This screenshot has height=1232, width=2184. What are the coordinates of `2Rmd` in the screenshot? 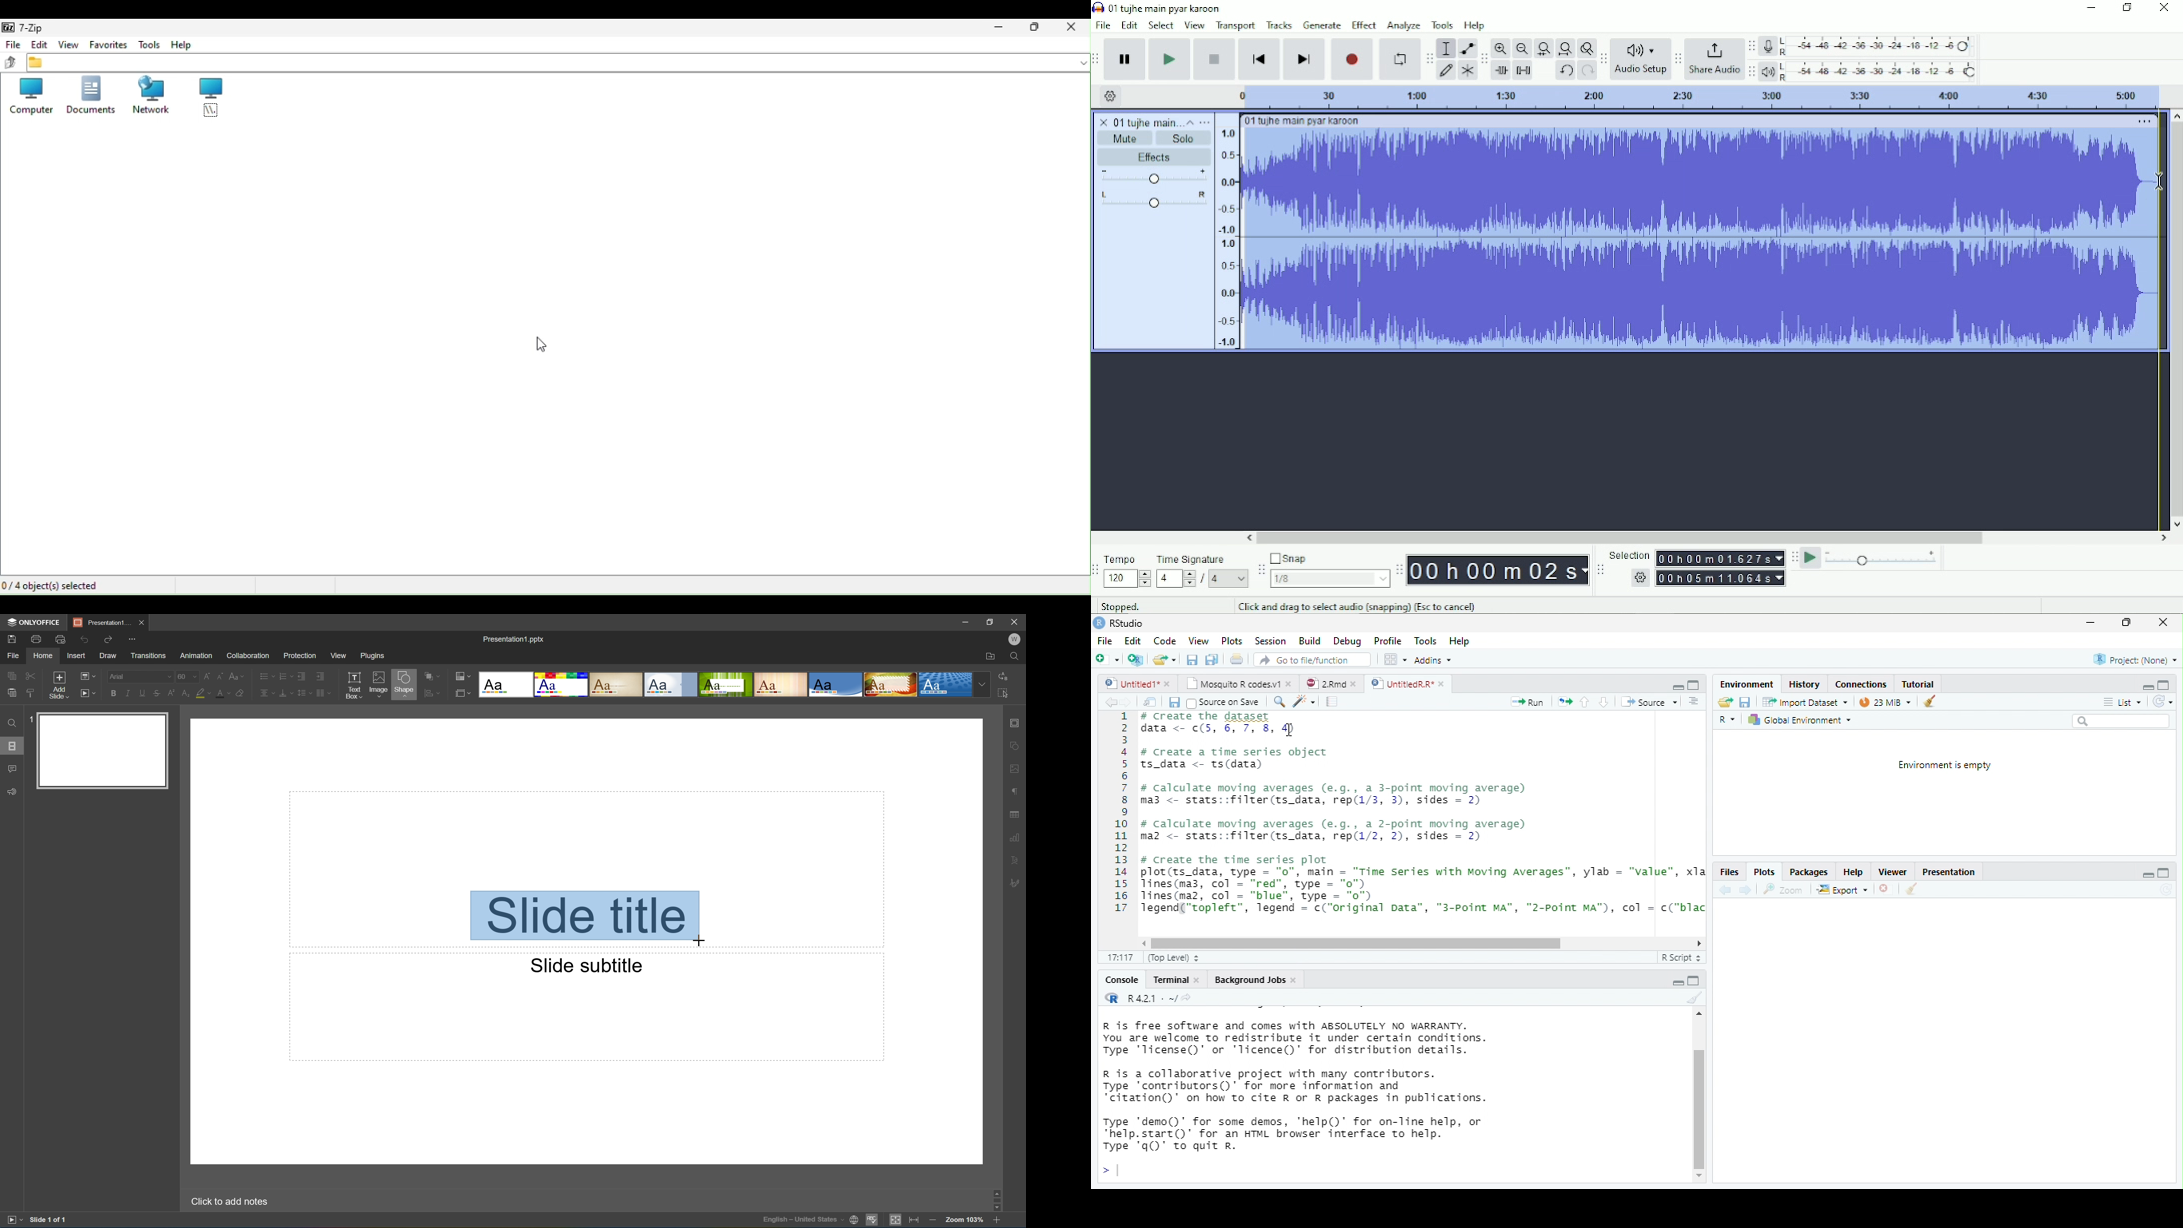 It's located at (1324, 684).